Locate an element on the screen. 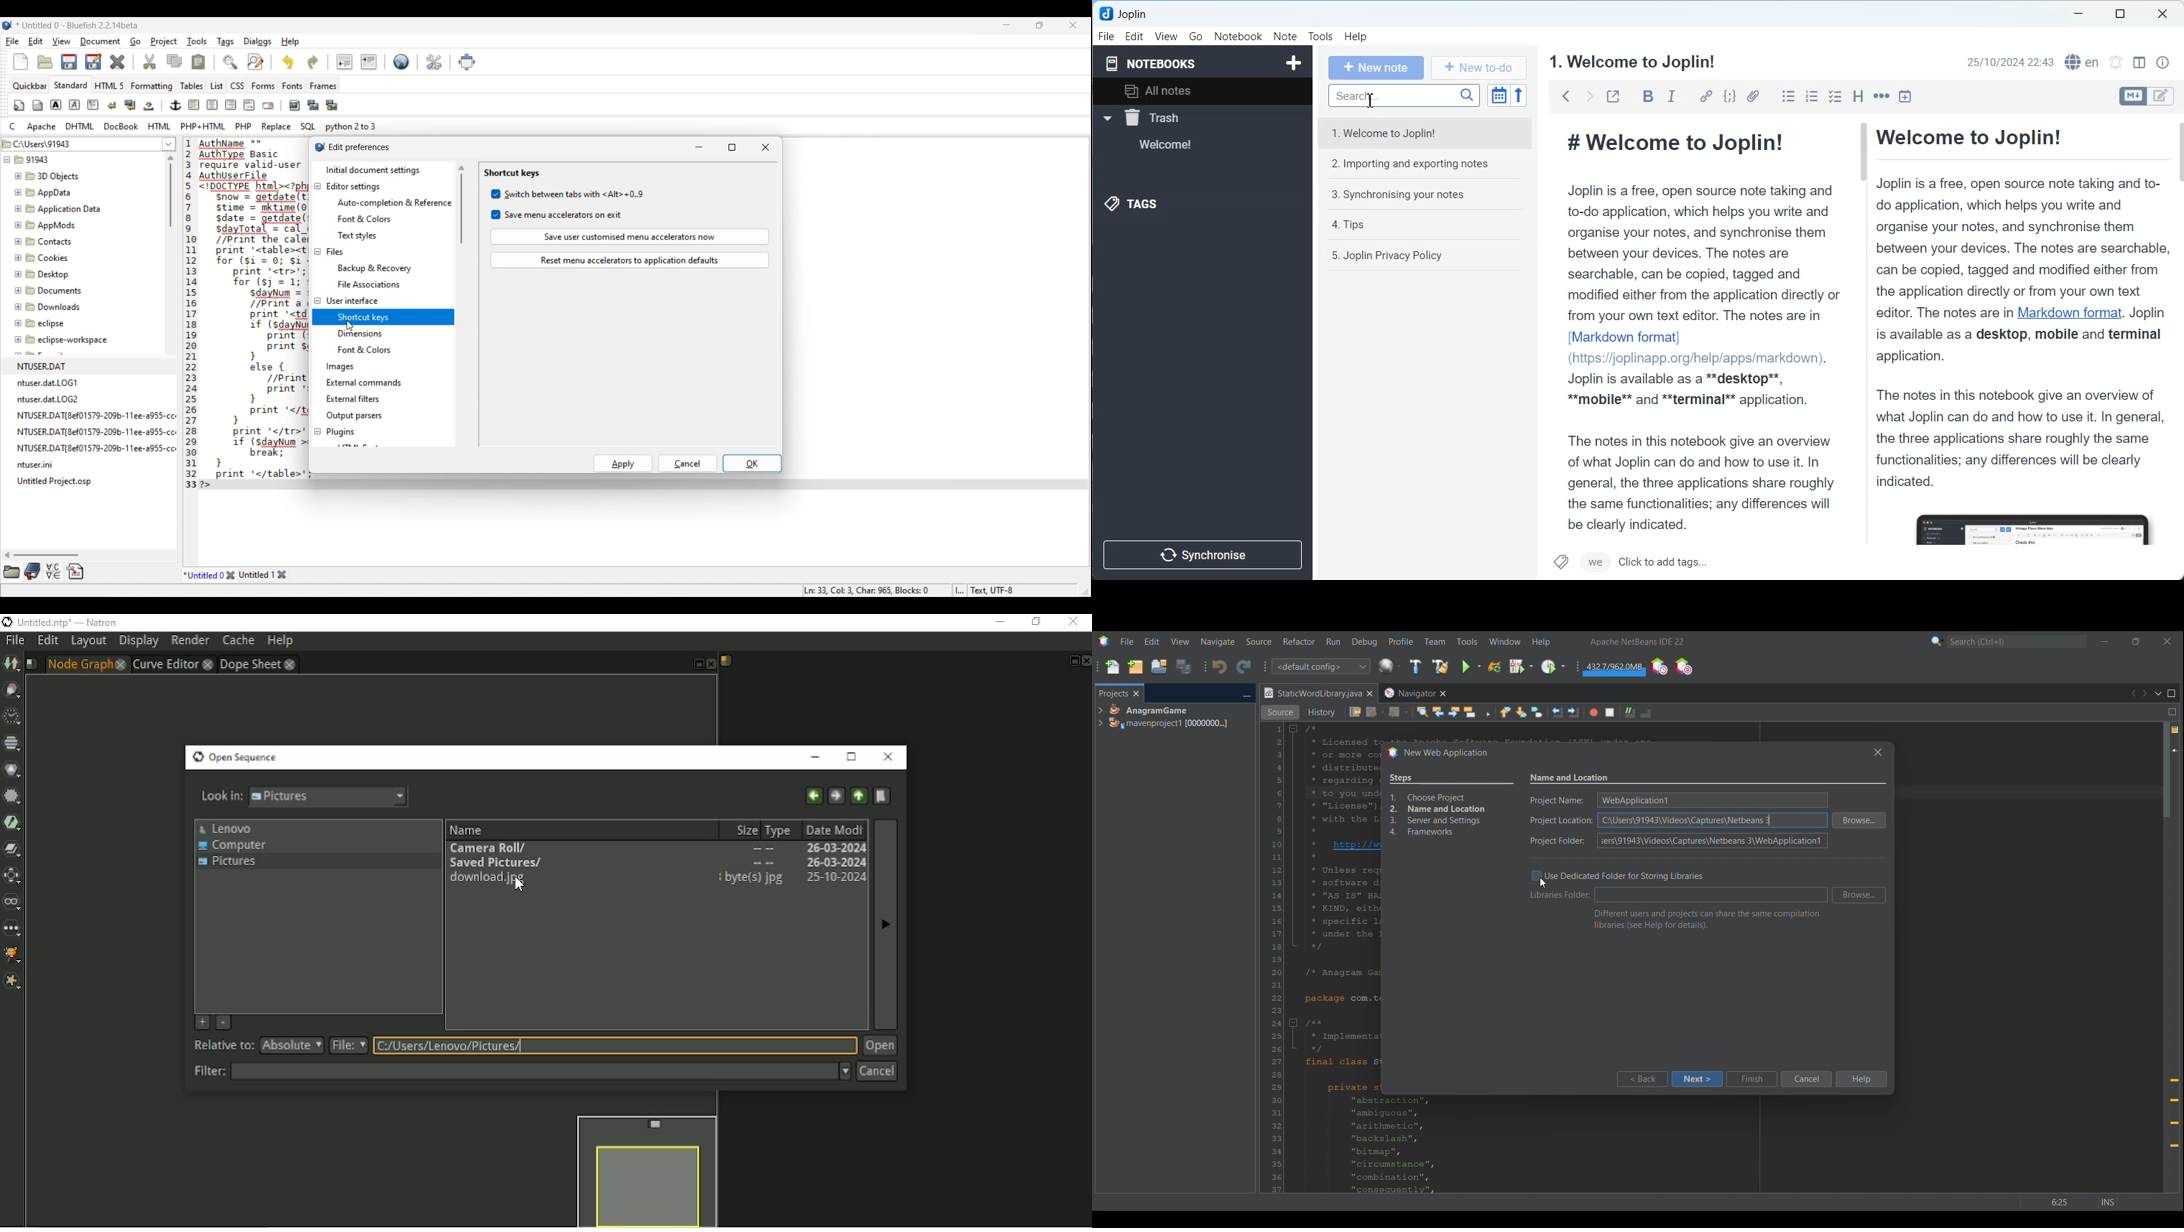 Image resolution: width=2184 pixels, height=1232 pixels. importing and exporting Notes is located at coordinates (1428, 163).